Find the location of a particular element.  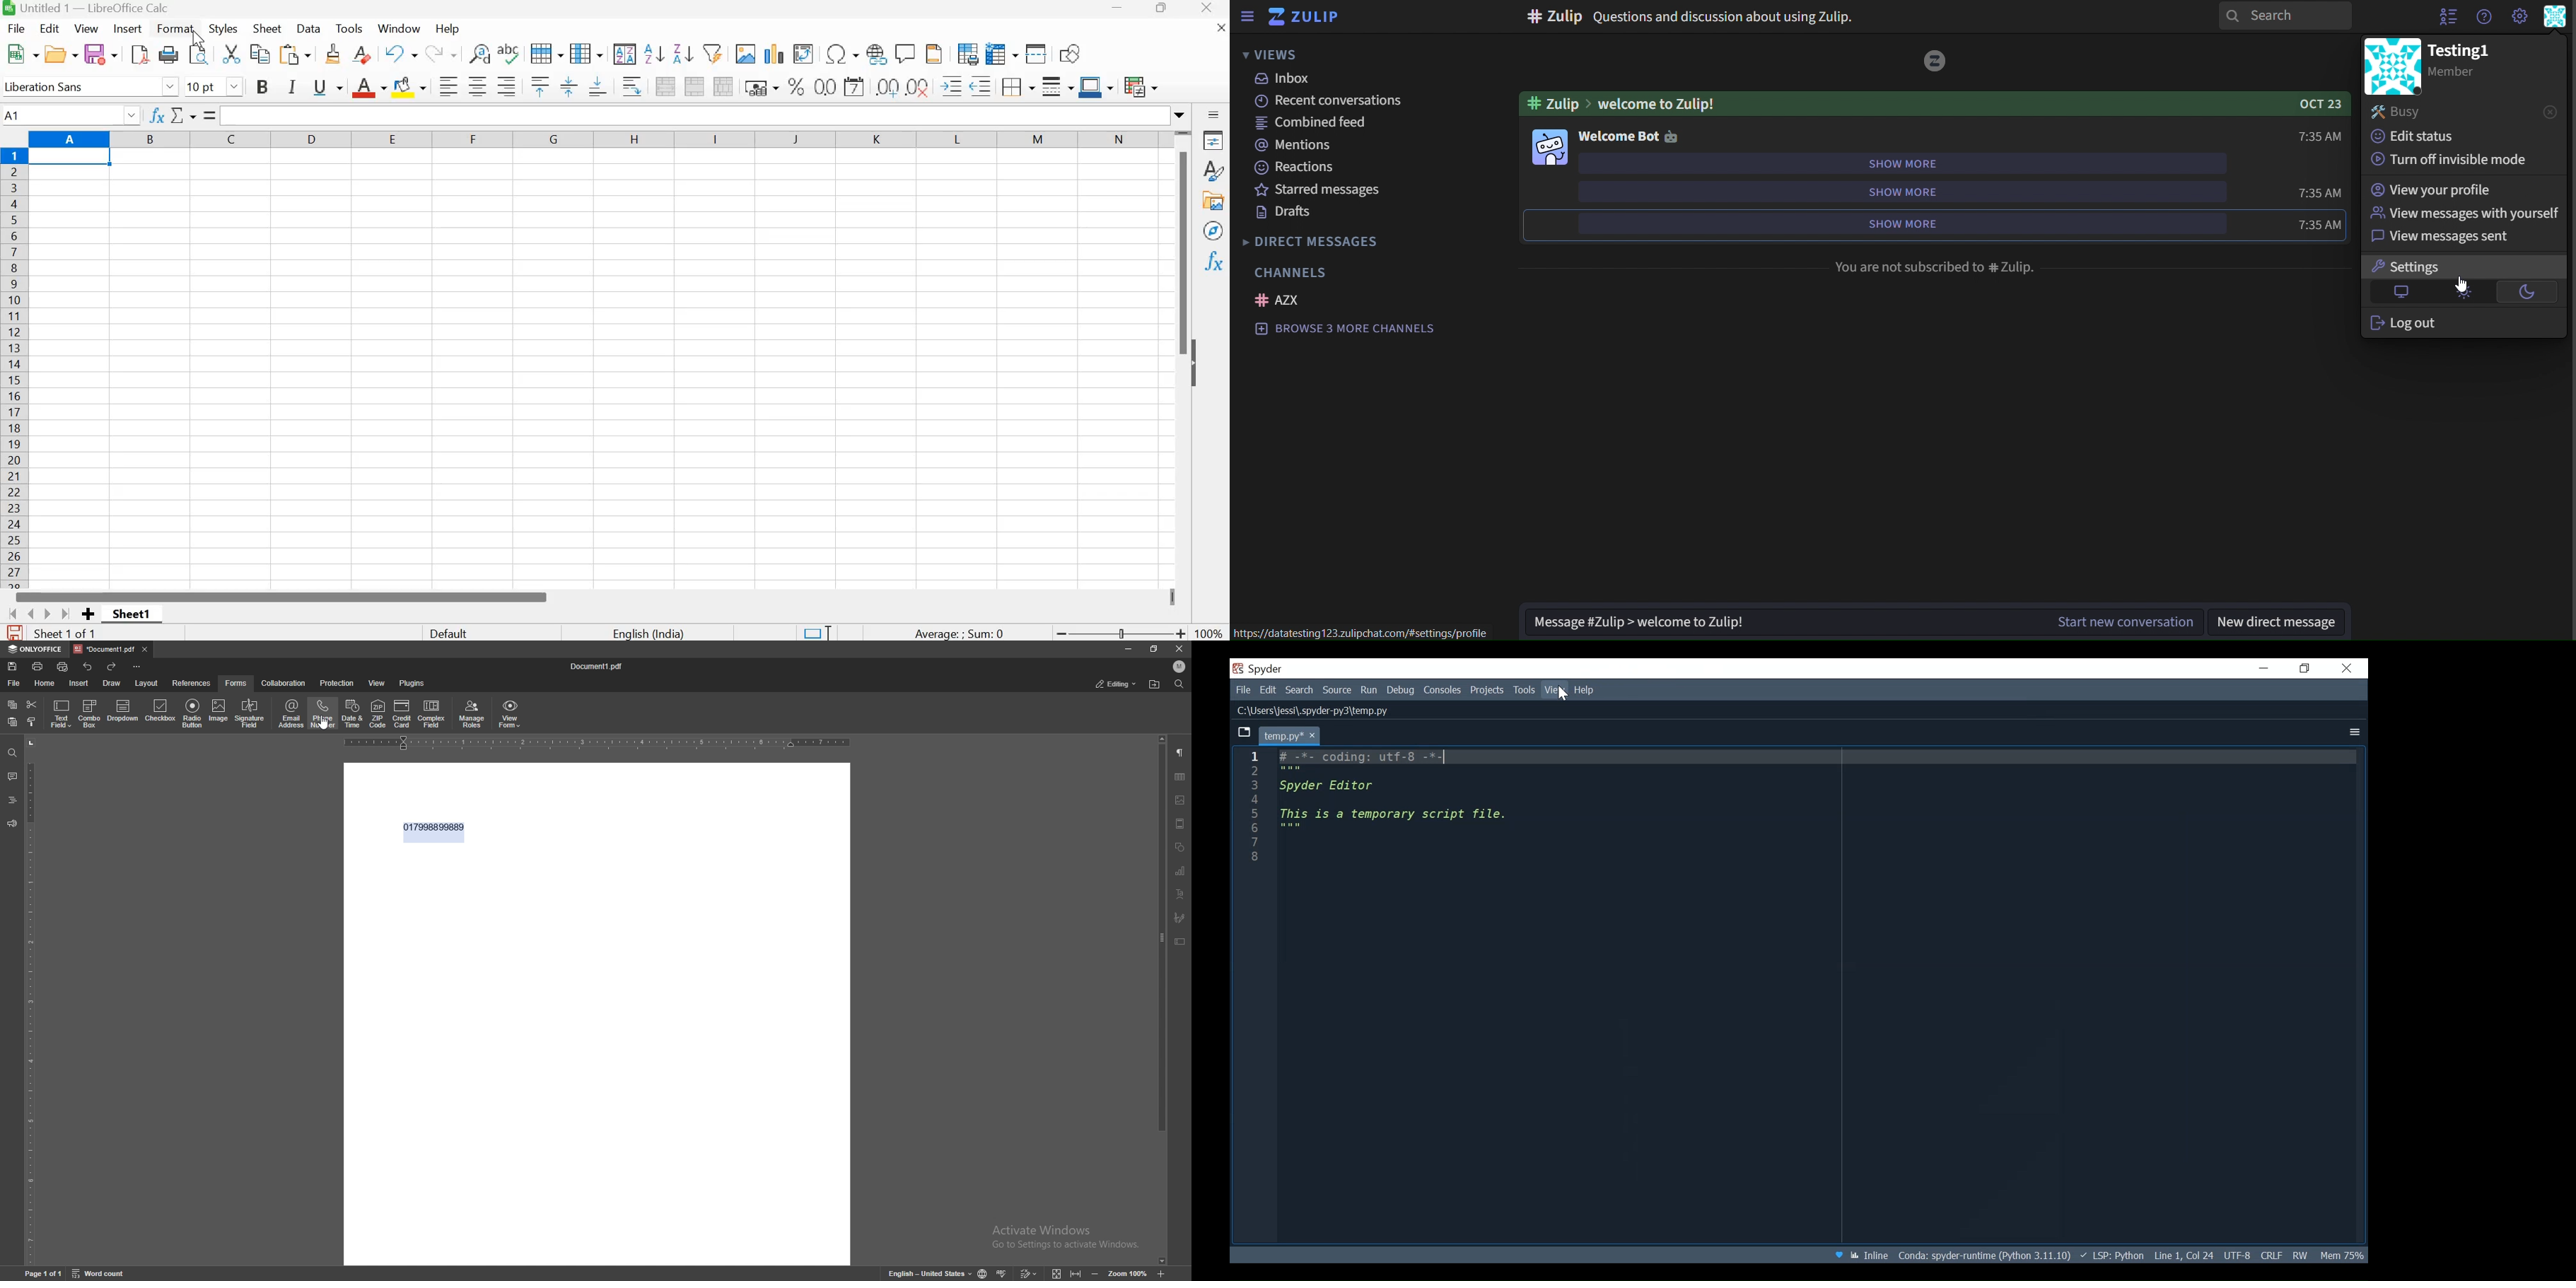

recent conversation is located at coordinates (1334, 101).